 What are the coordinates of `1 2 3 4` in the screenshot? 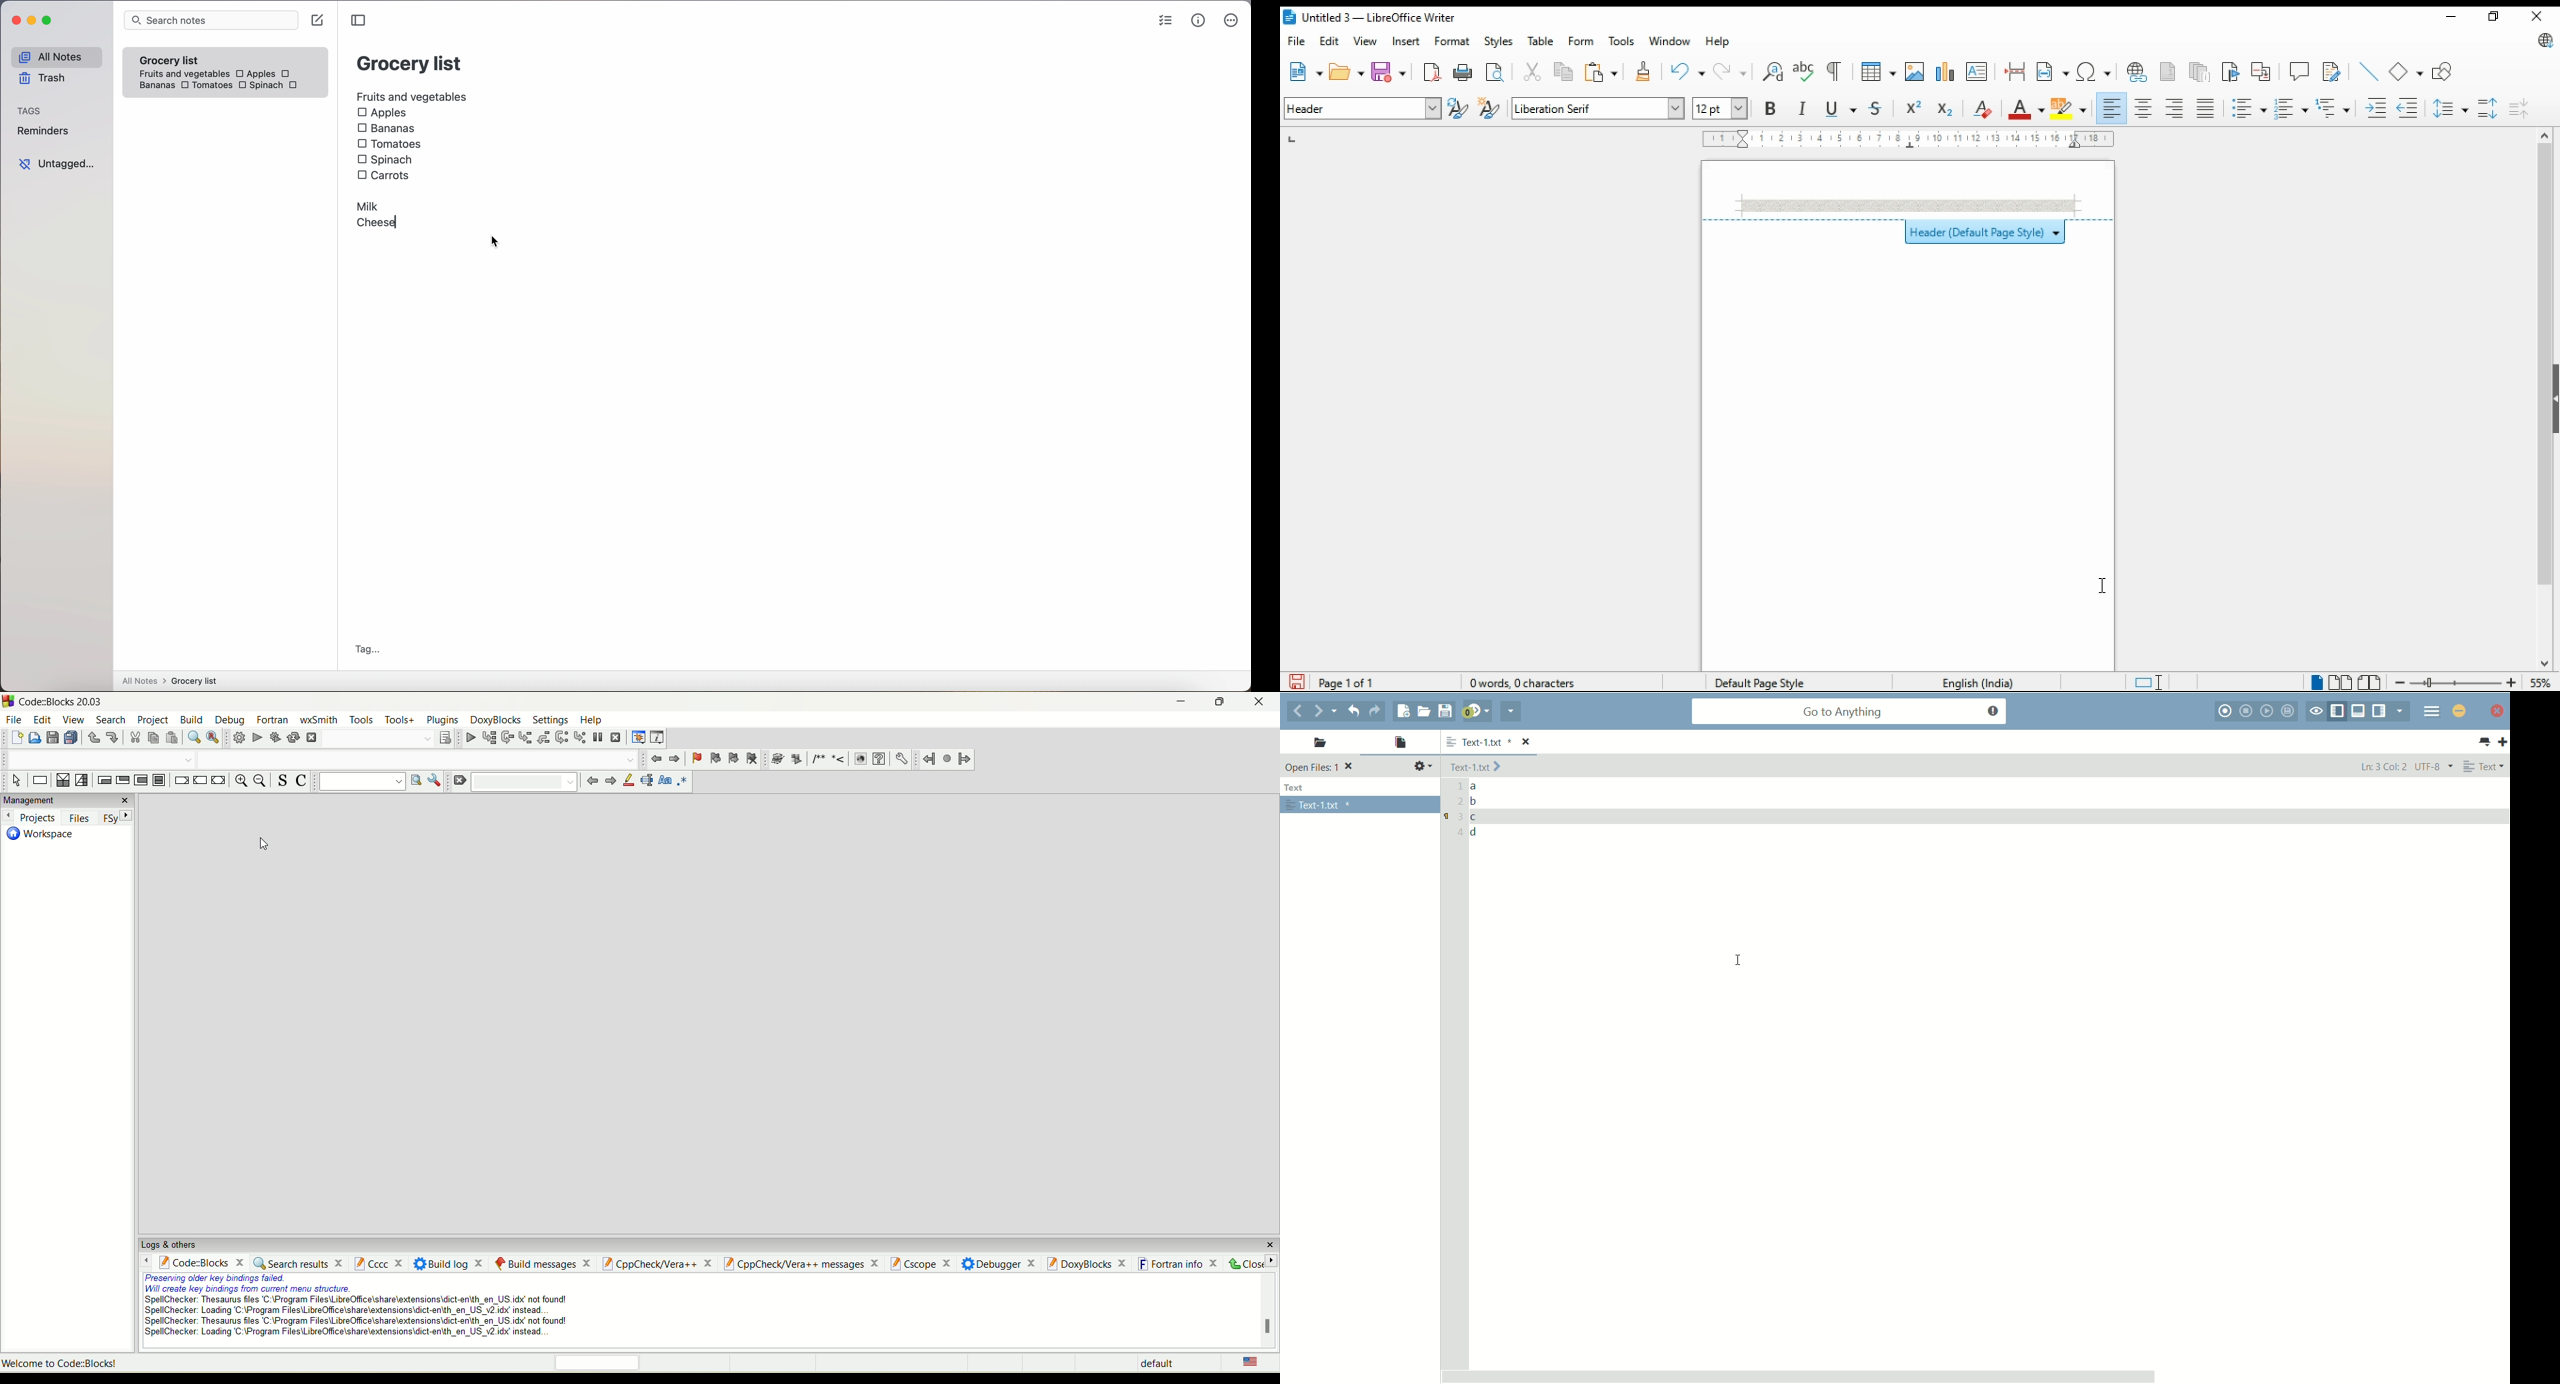 It's located at (1459, 812).